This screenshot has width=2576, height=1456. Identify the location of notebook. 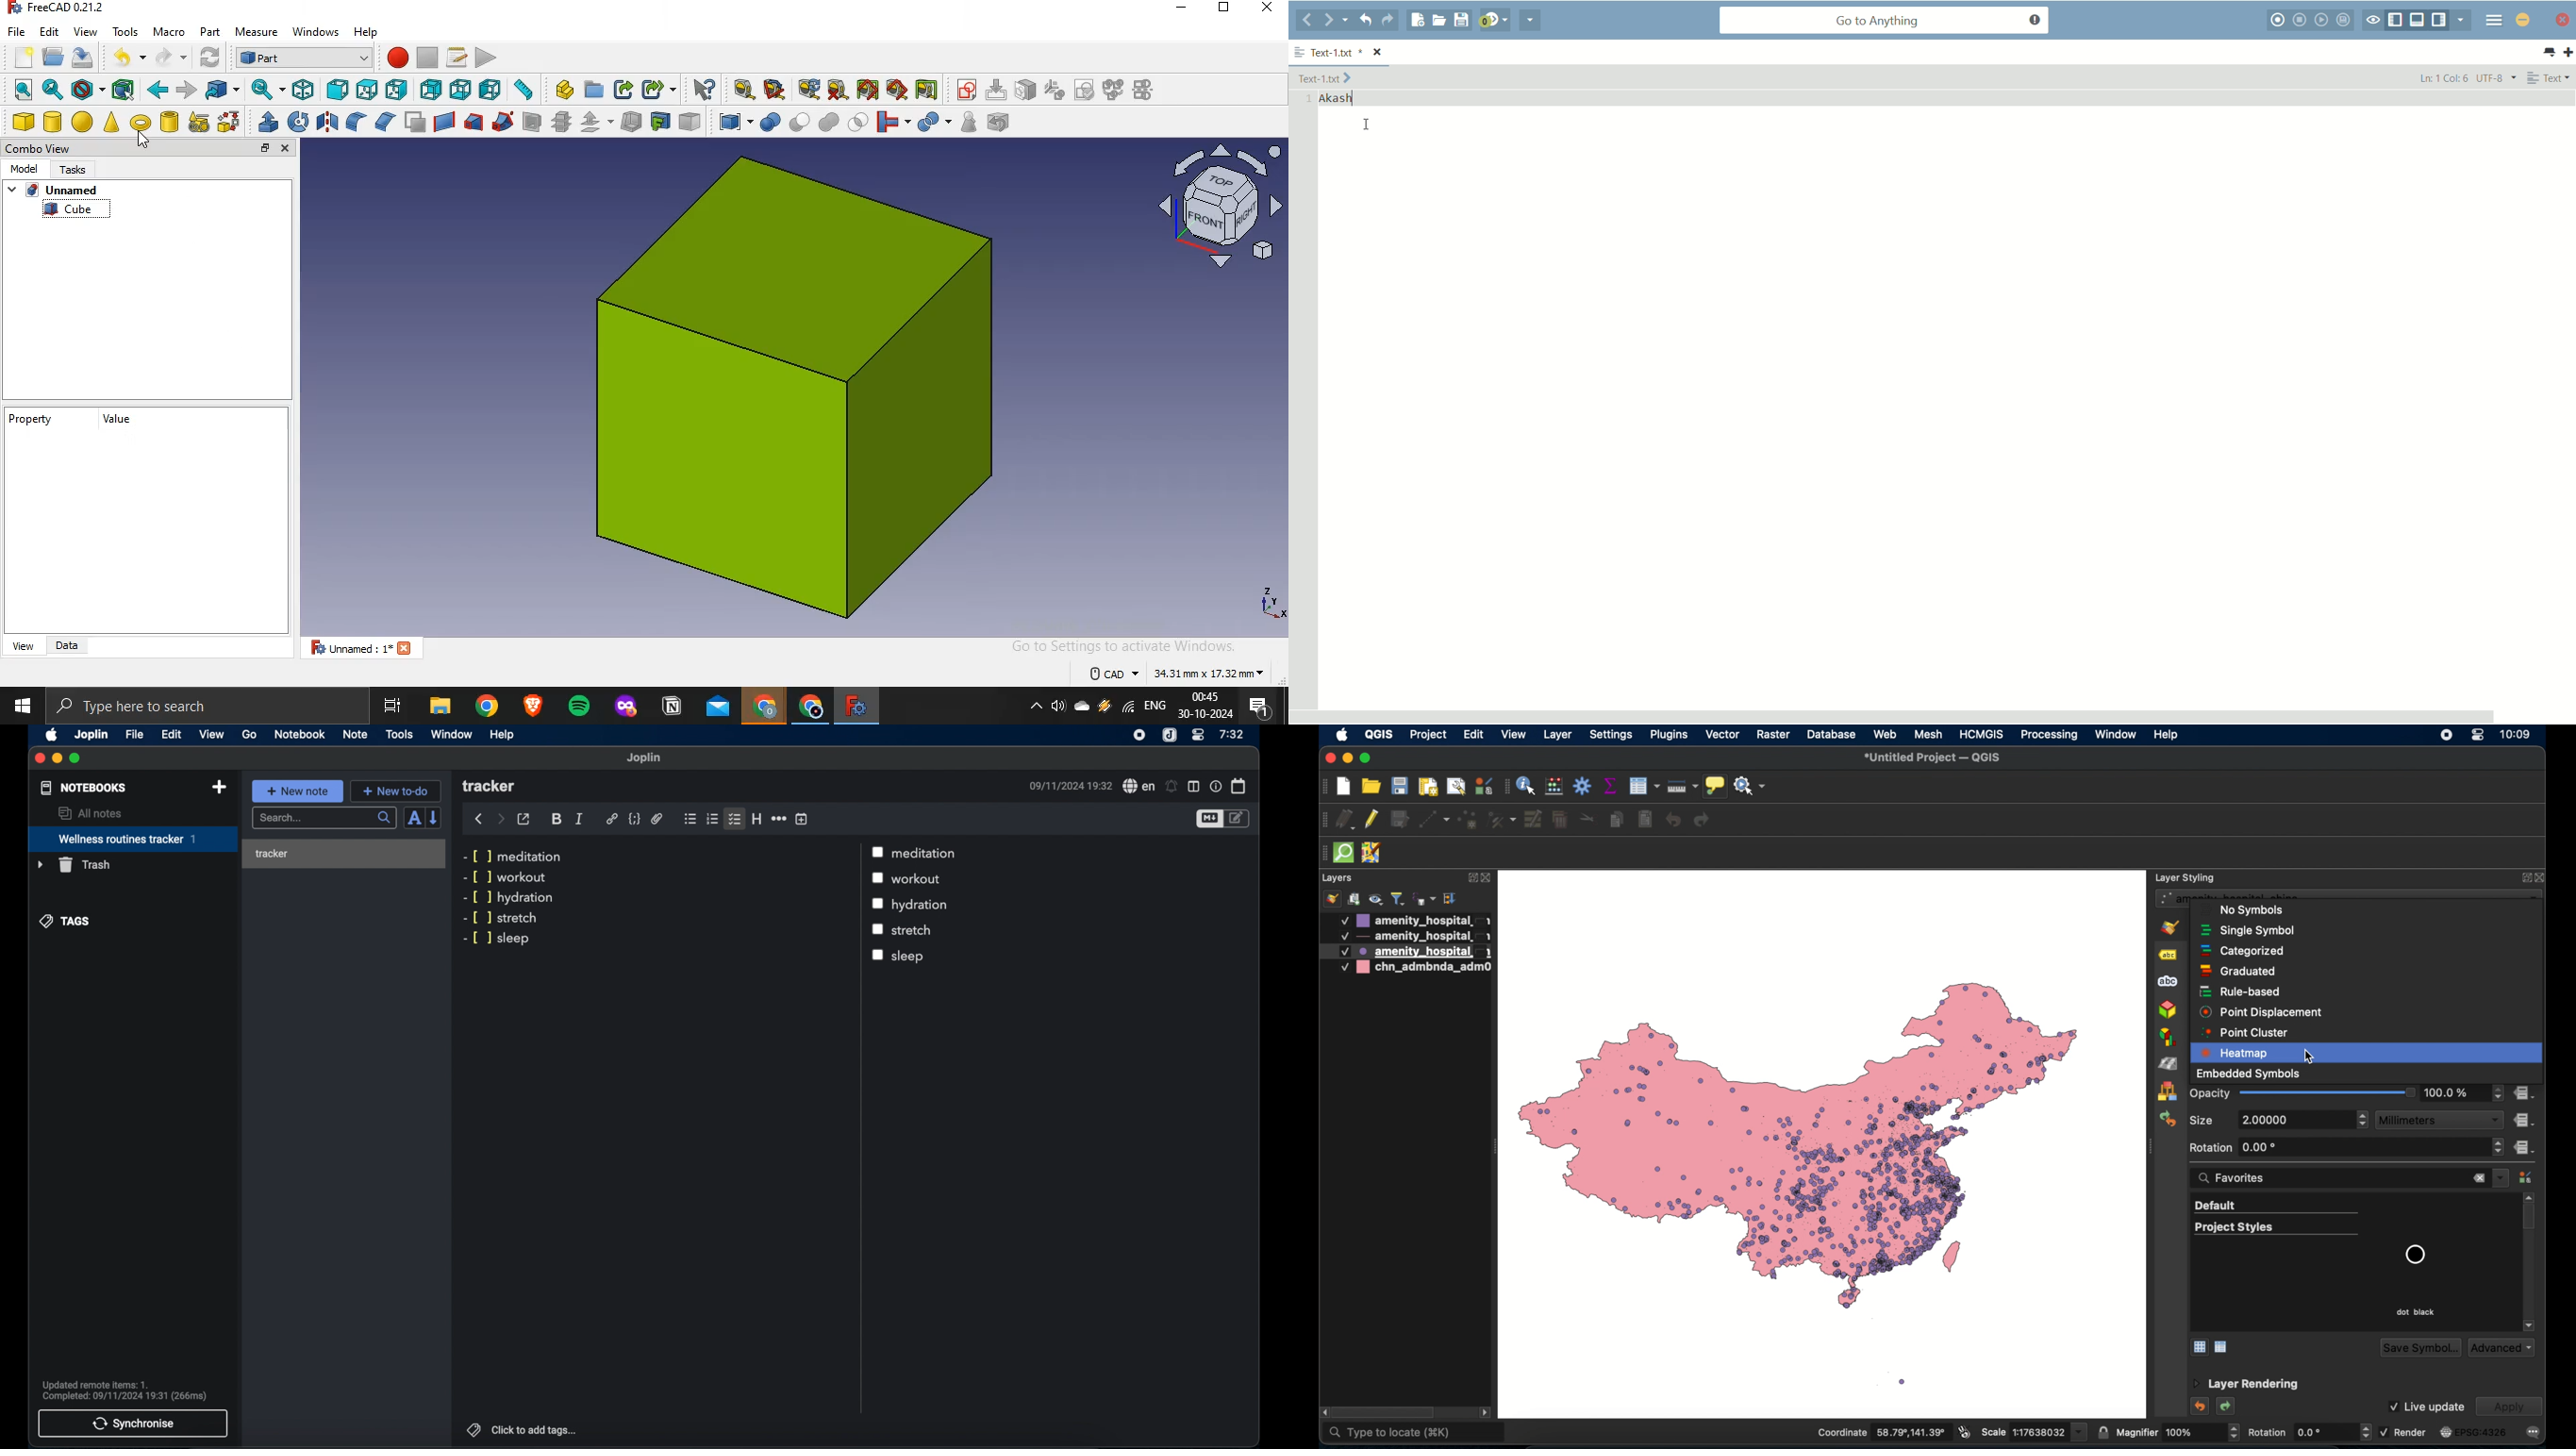
(300, 735).